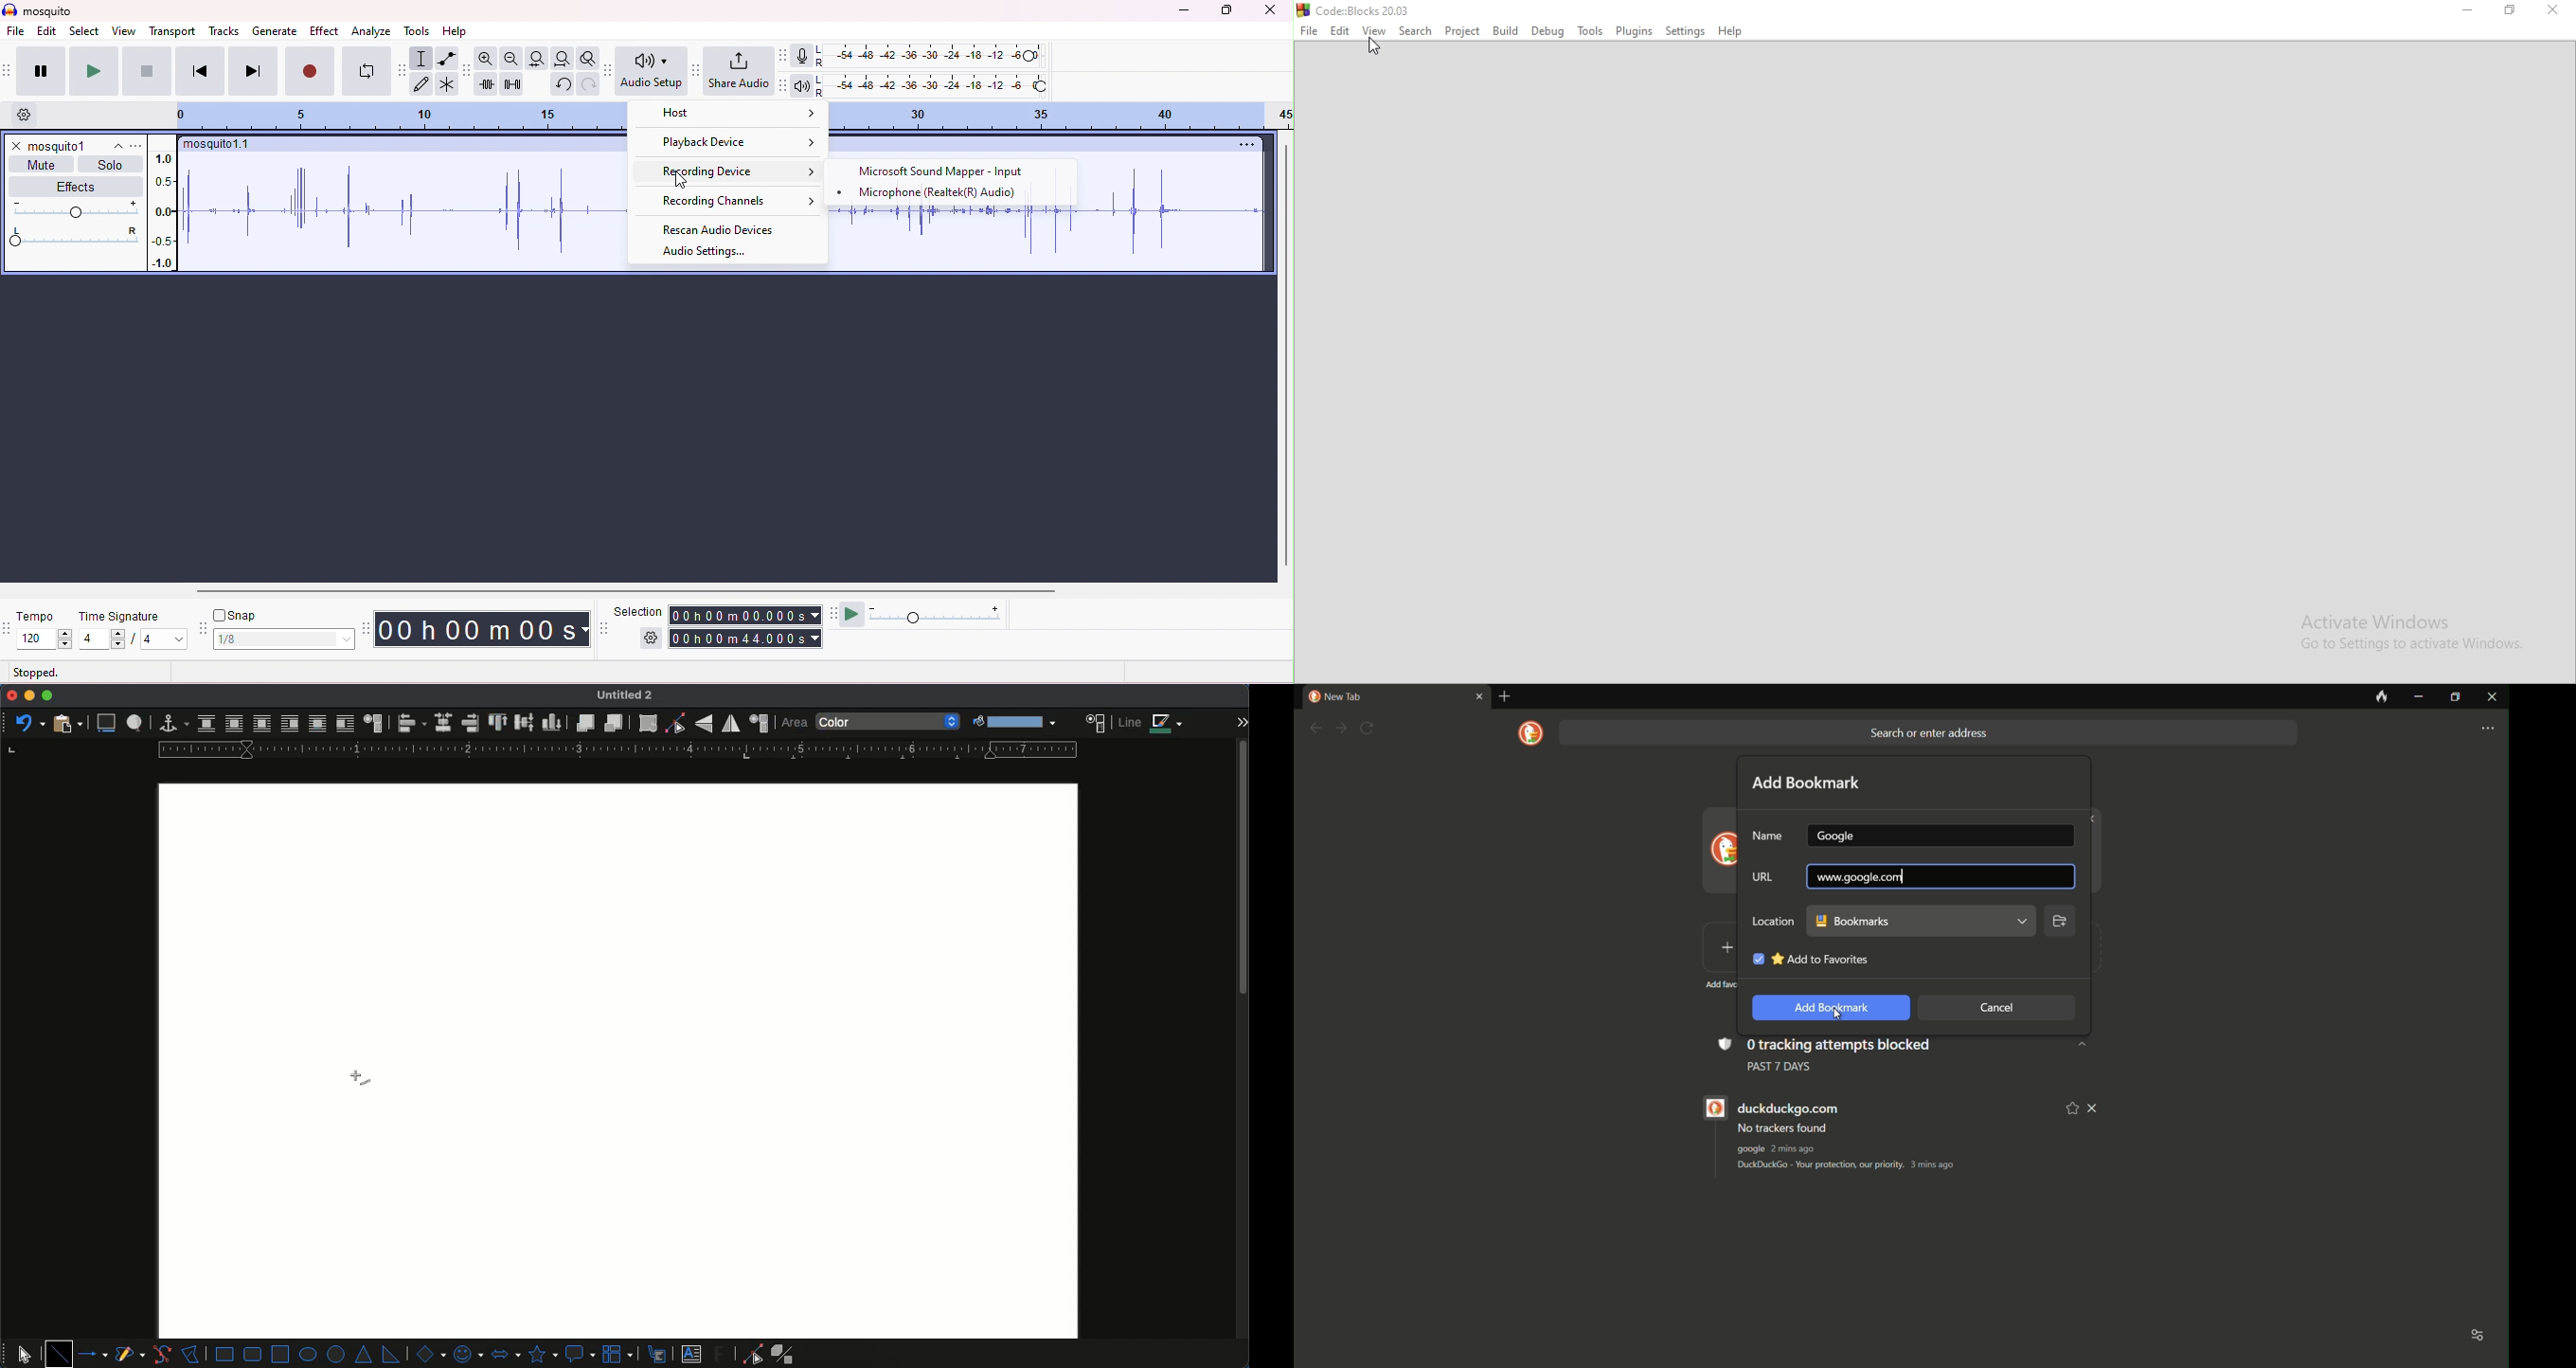  Describe the element at coordinates (33, 616) in the screenshot. I see `tempo` at that location.